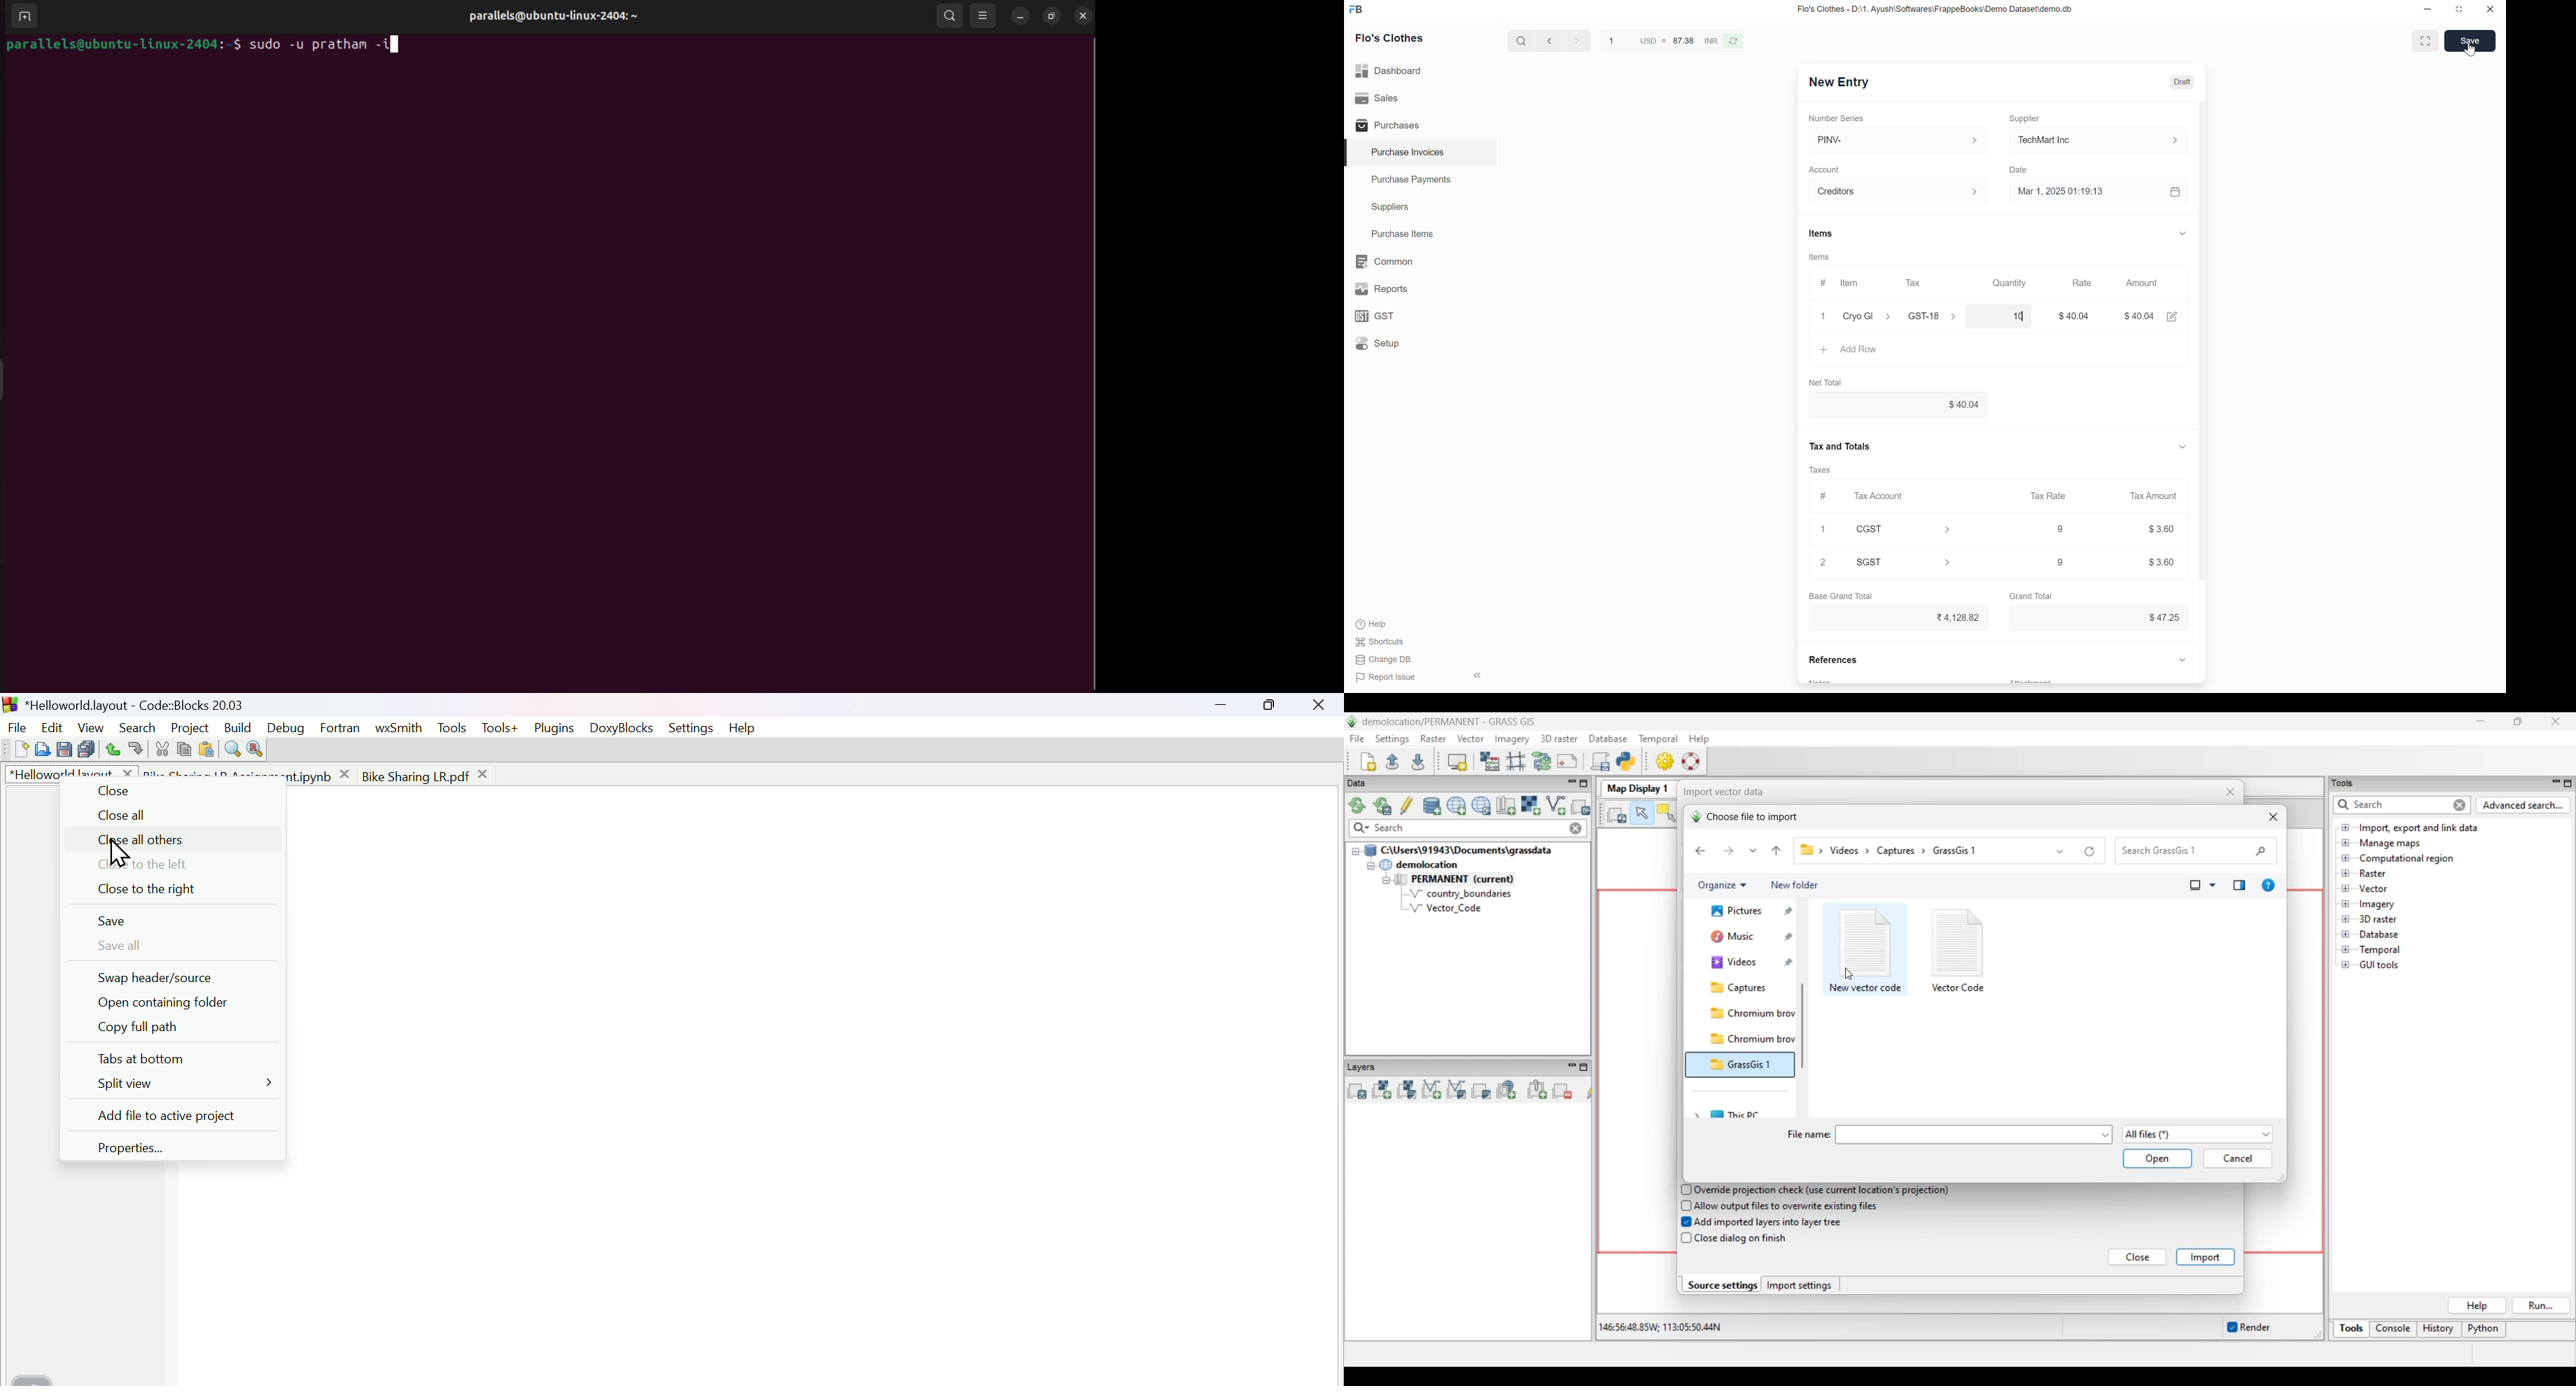 The width and height of the screenshot is (2576, 1400). What do you see at coordinates (1520, 39) in the screenshot?
I see `search` at bounding box center [1520, 39].